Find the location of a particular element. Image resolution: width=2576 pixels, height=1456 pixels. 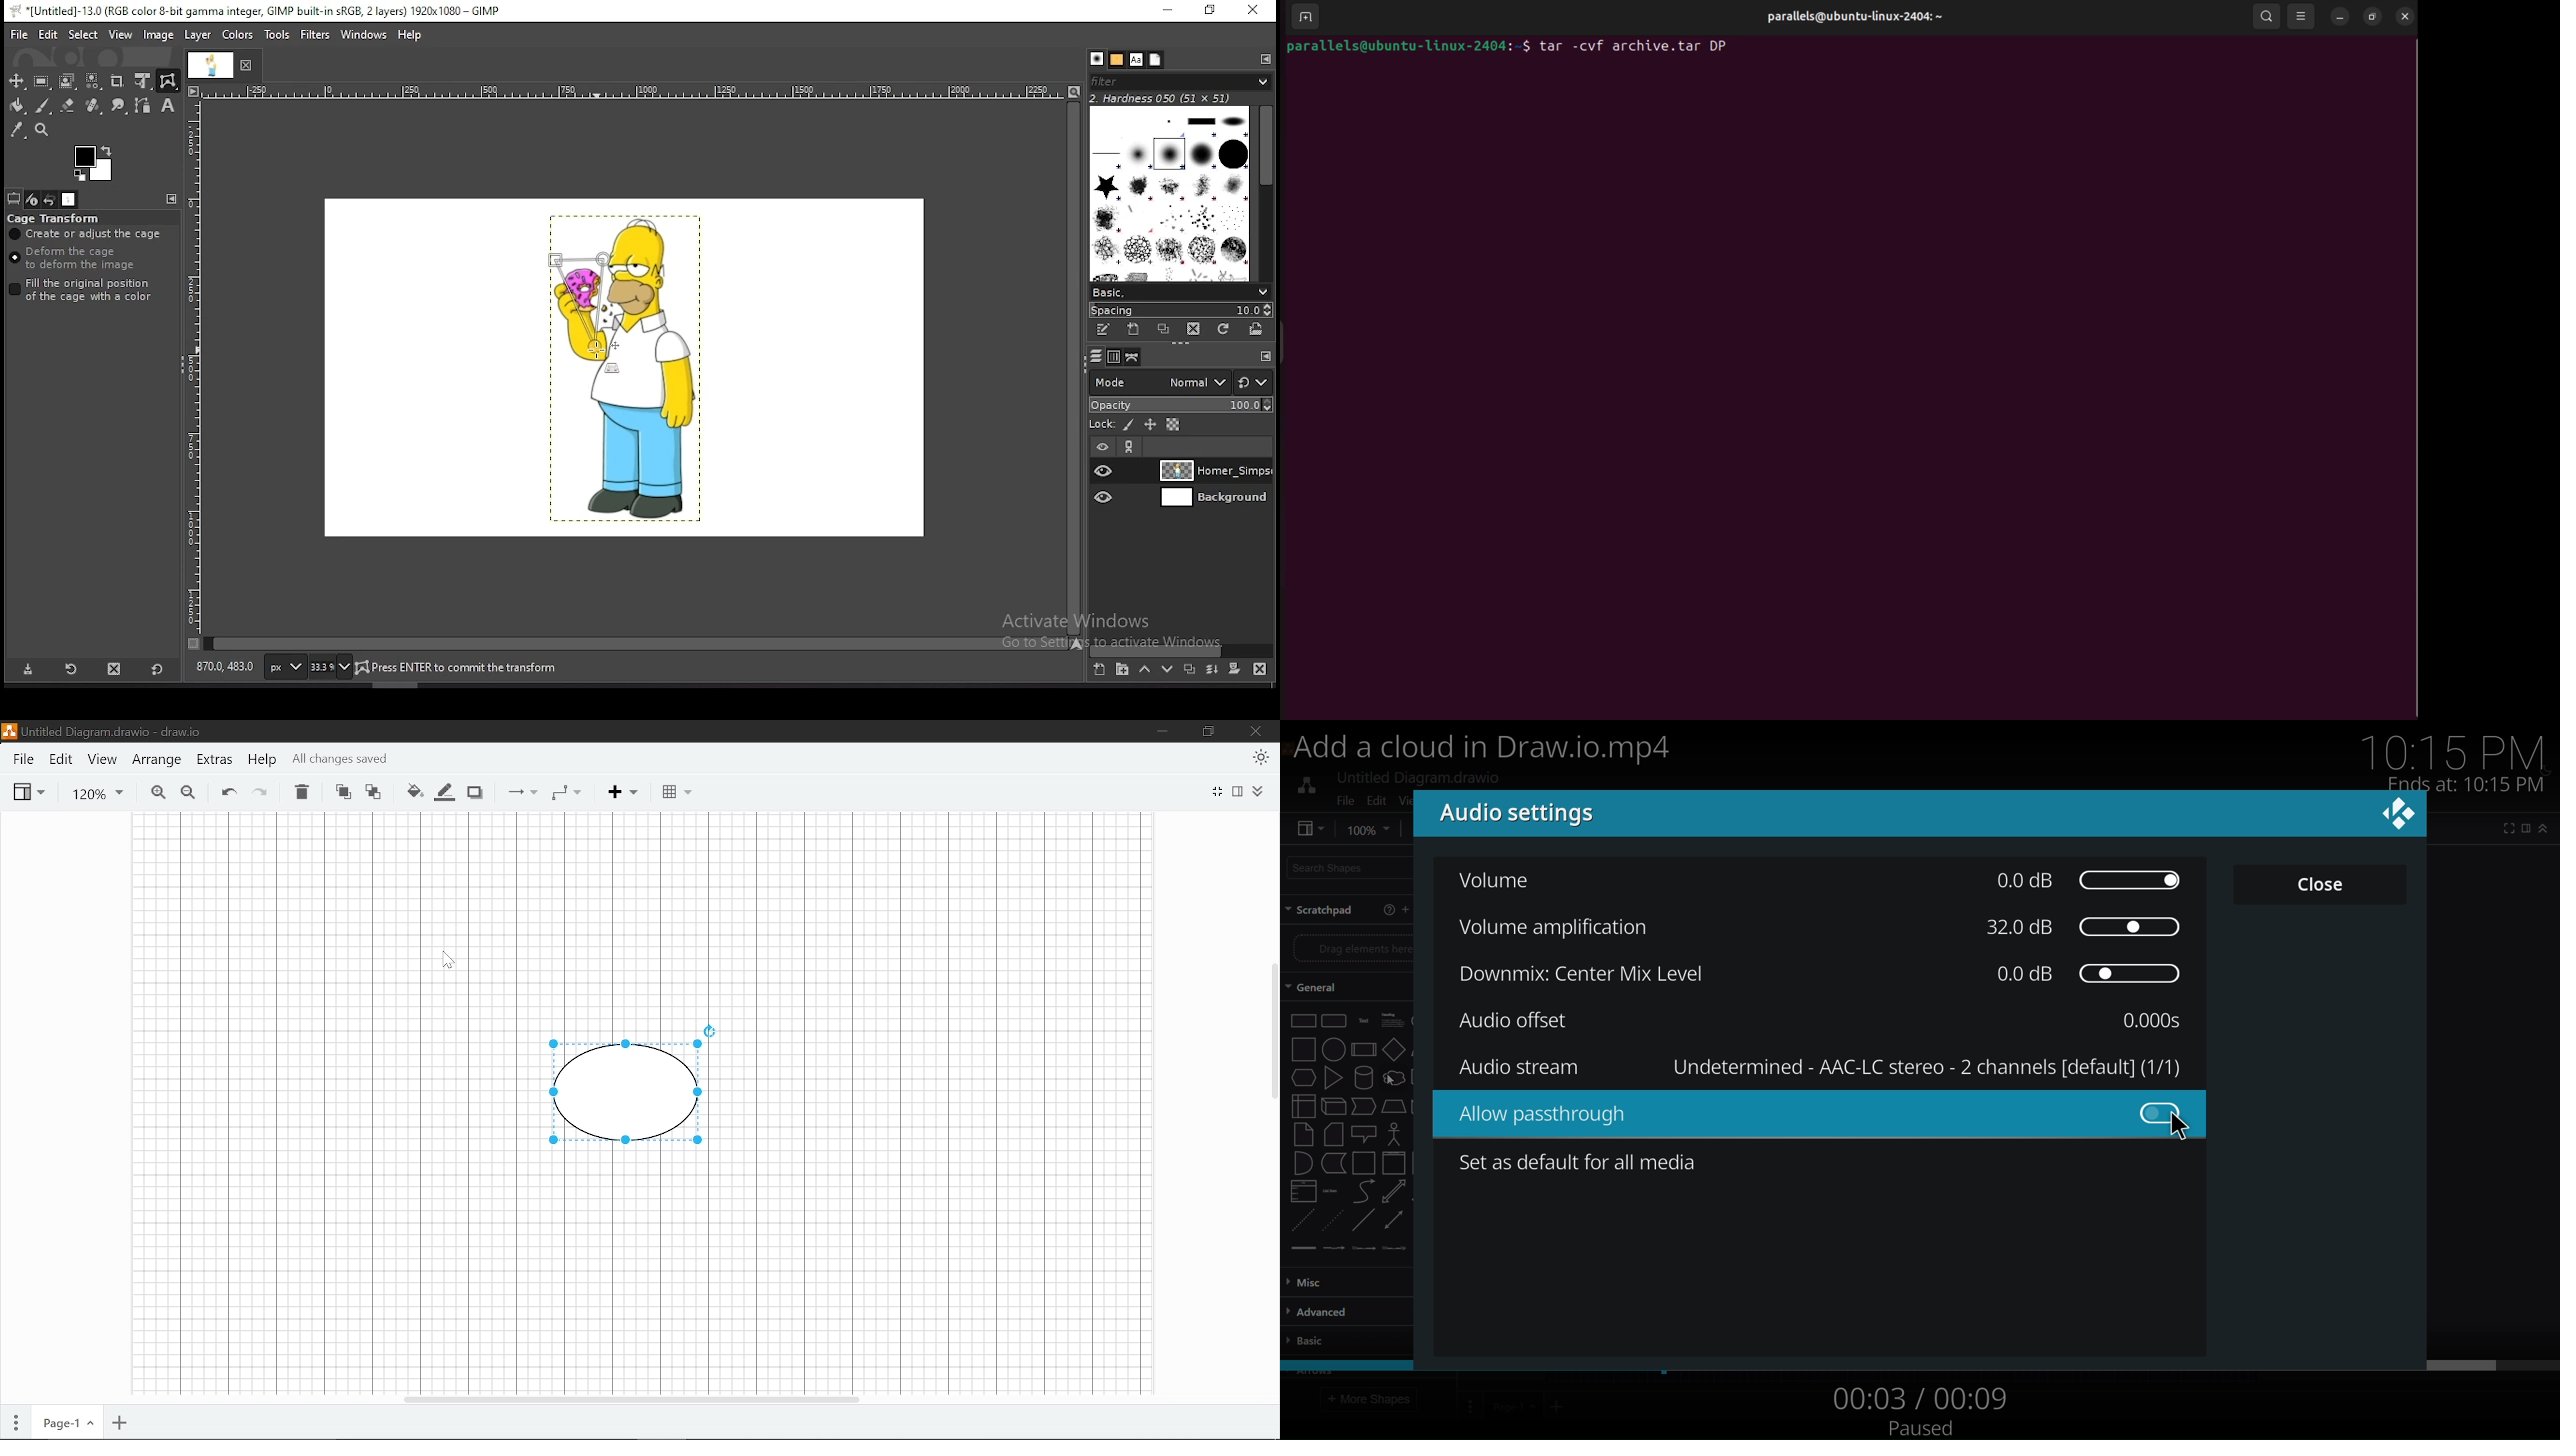

Move front is located at coordinates (341, 791).